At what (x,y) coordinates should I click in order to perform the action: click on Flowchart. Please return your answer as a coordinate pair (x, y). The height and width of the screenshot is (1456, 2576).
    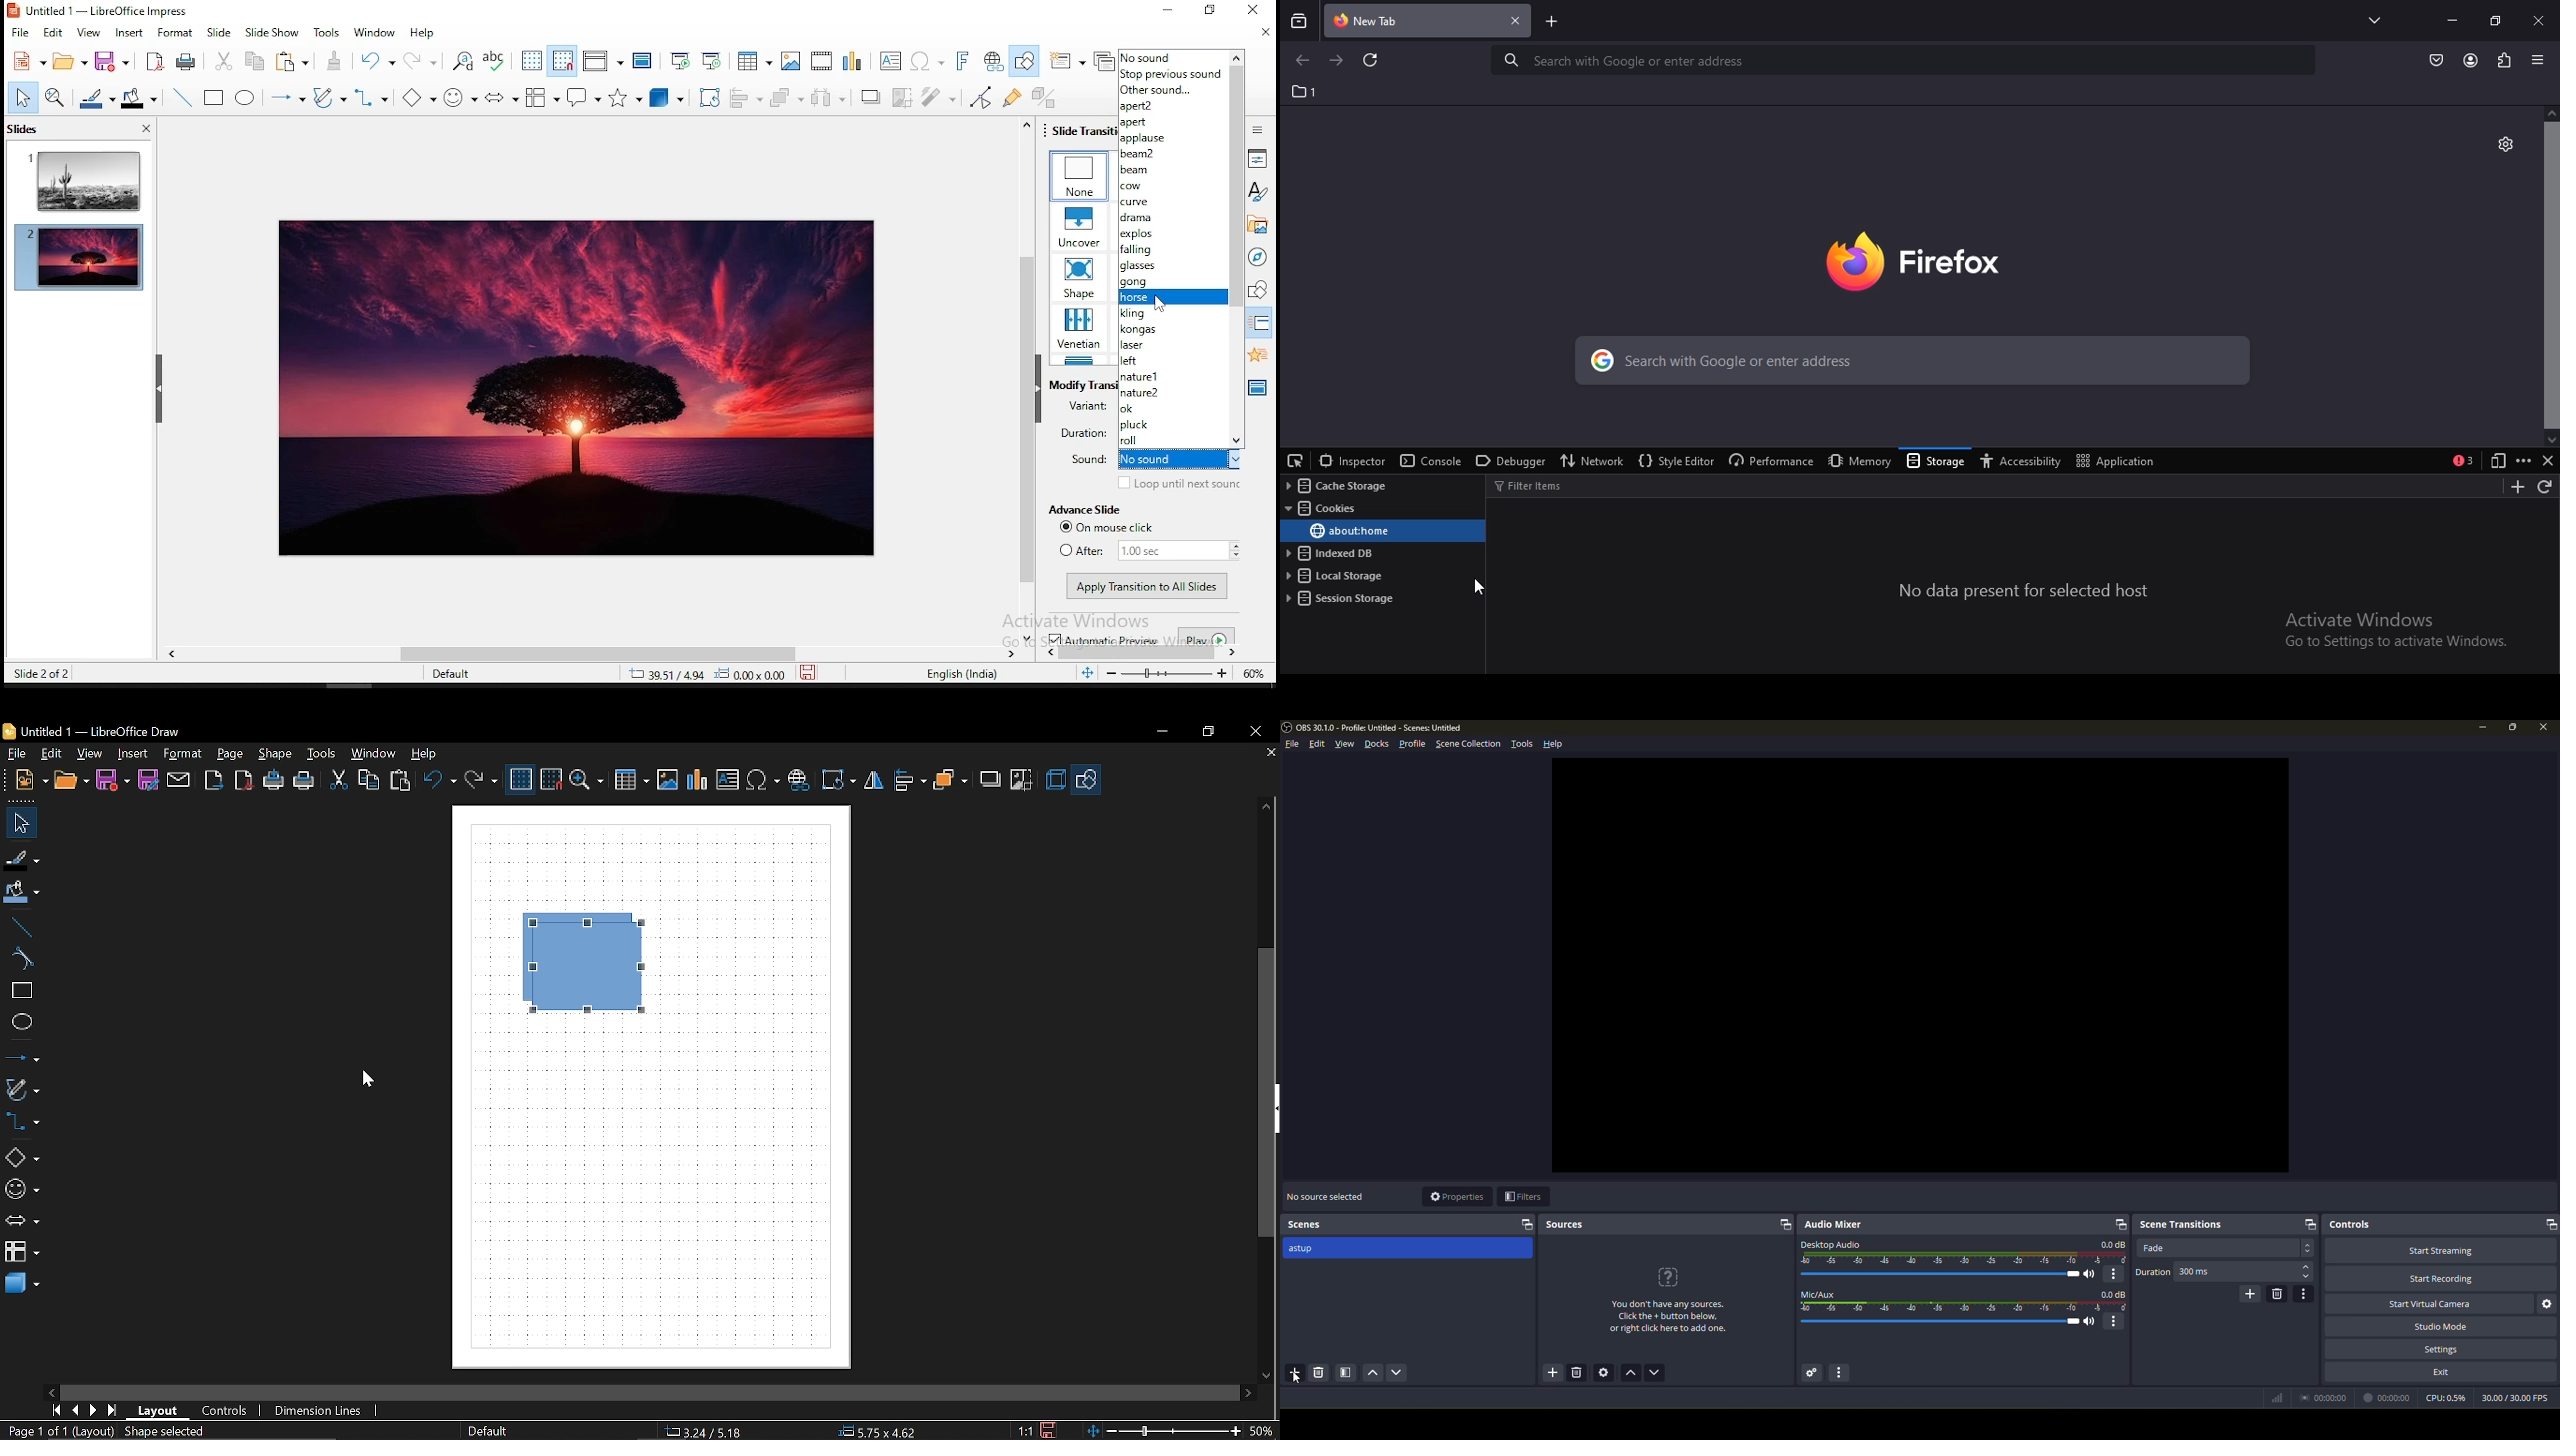
    Looking at the image, I should click on (22, 1251).